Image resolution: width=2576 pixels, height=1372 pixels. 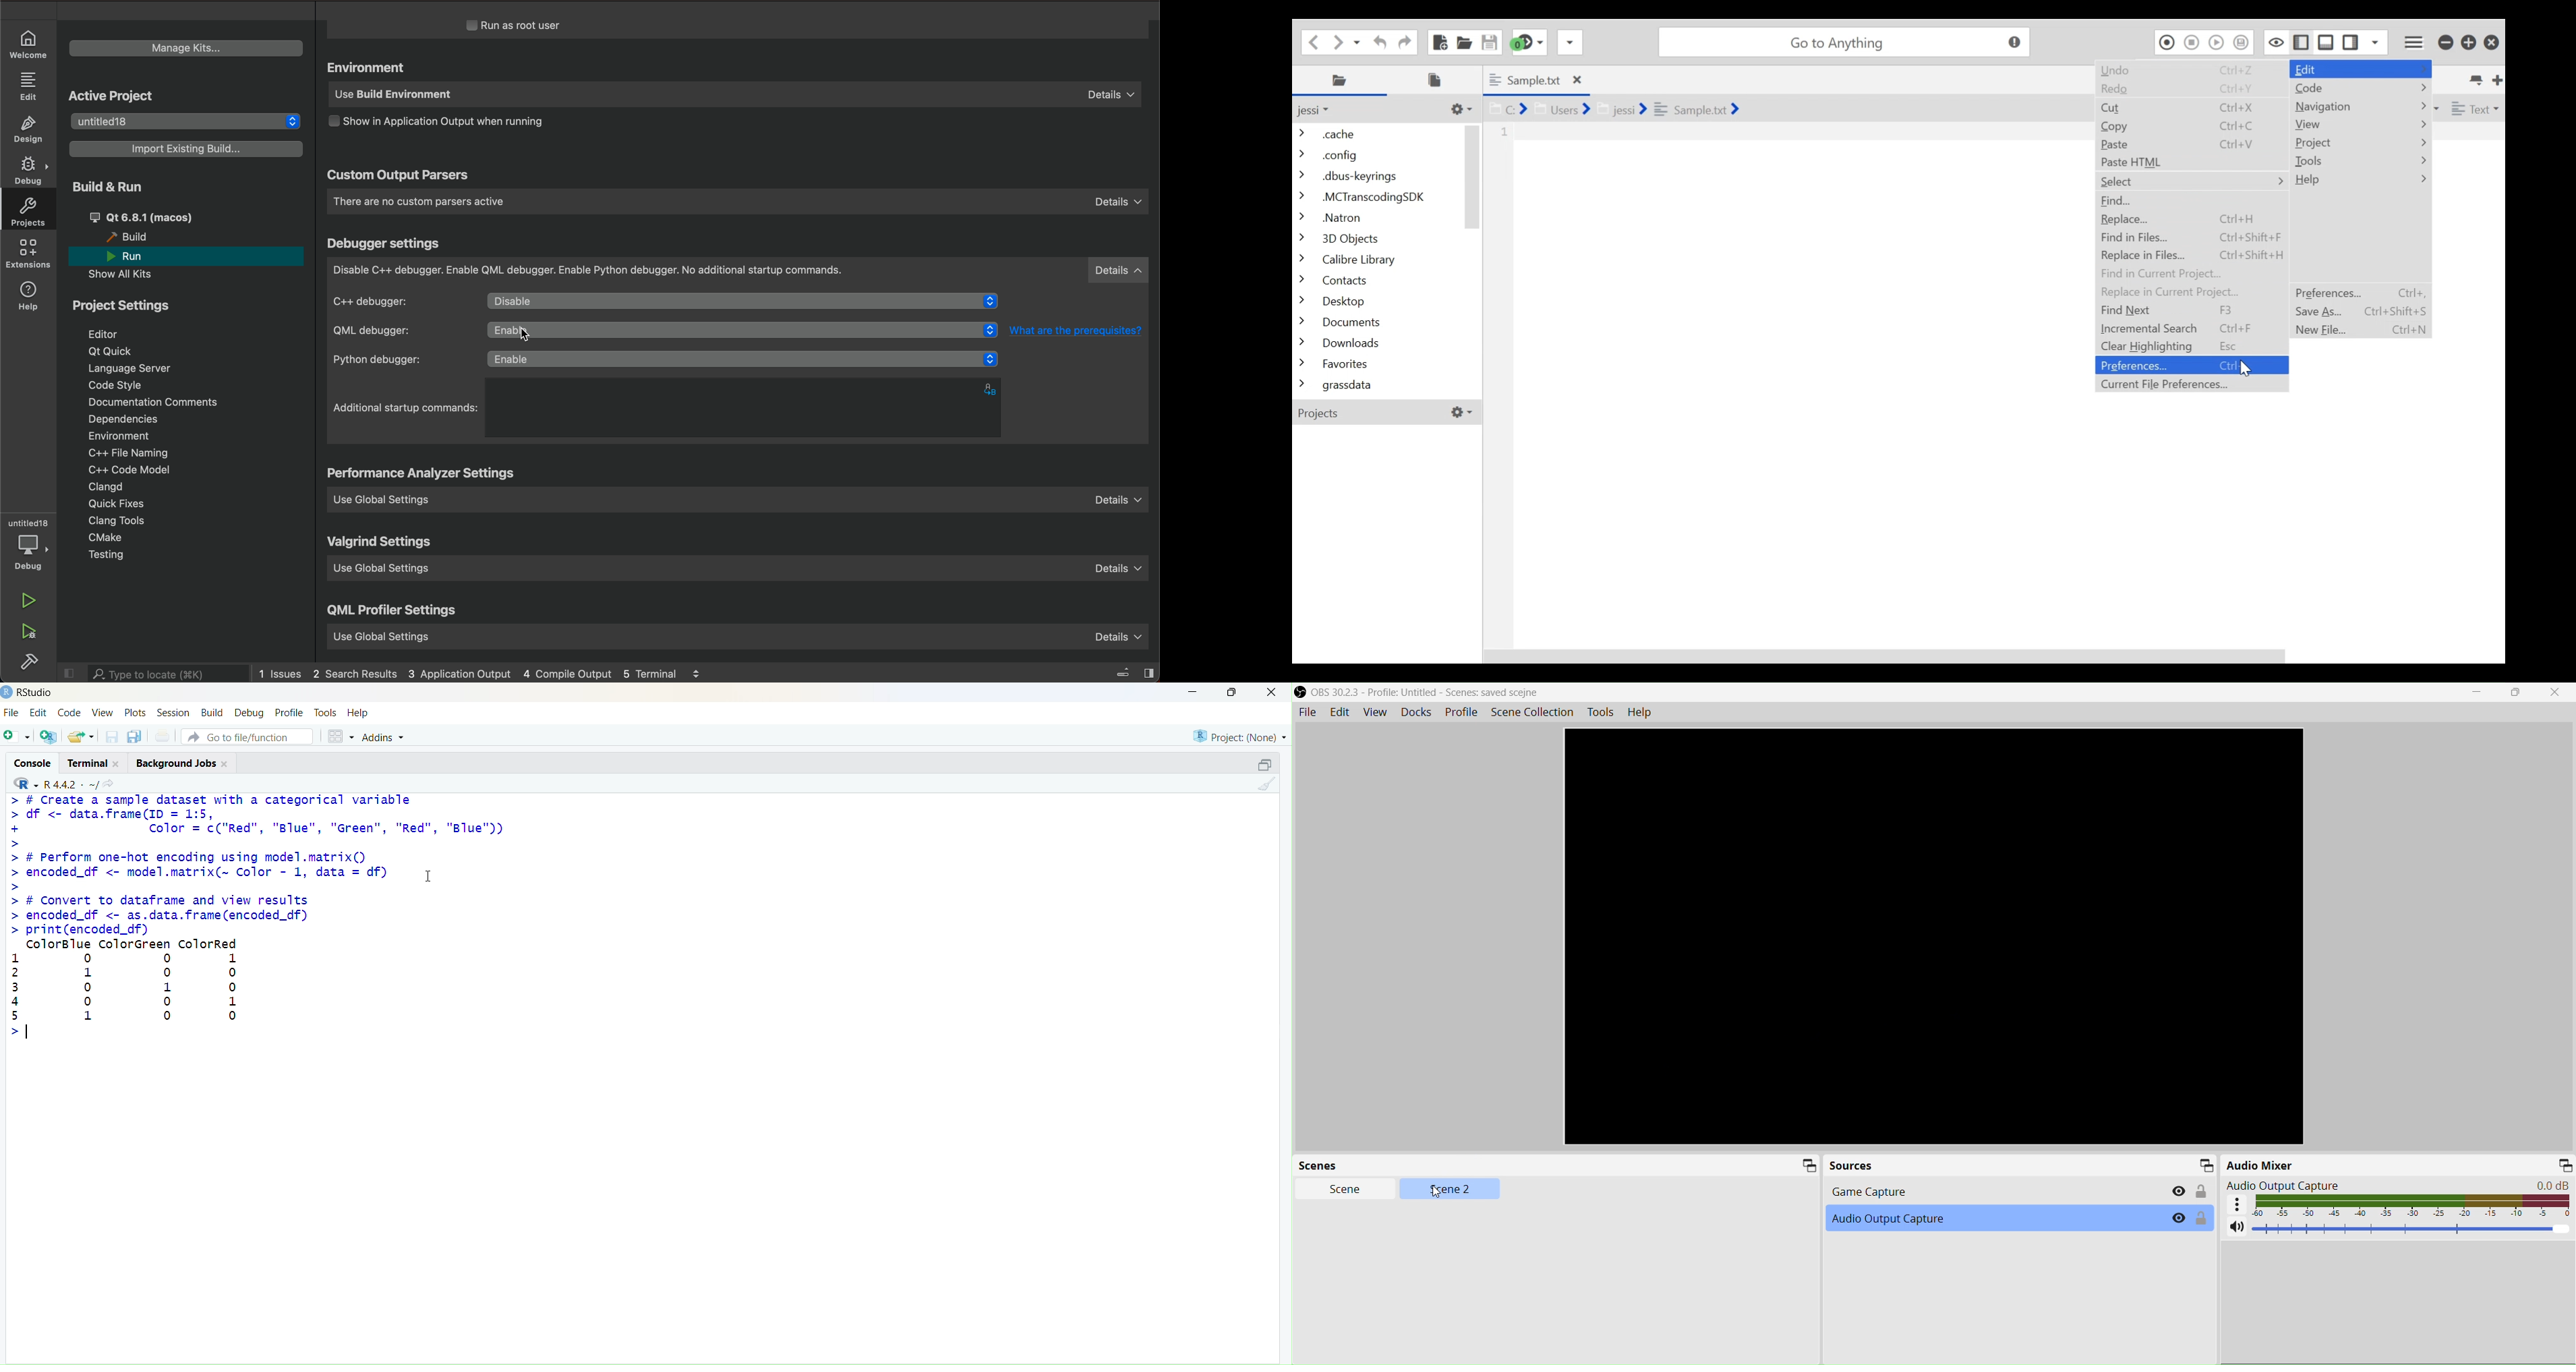 What do you see at coordinates (107, 487) in the screenshot?
I see `clangd` at bounding box center [107, 487].